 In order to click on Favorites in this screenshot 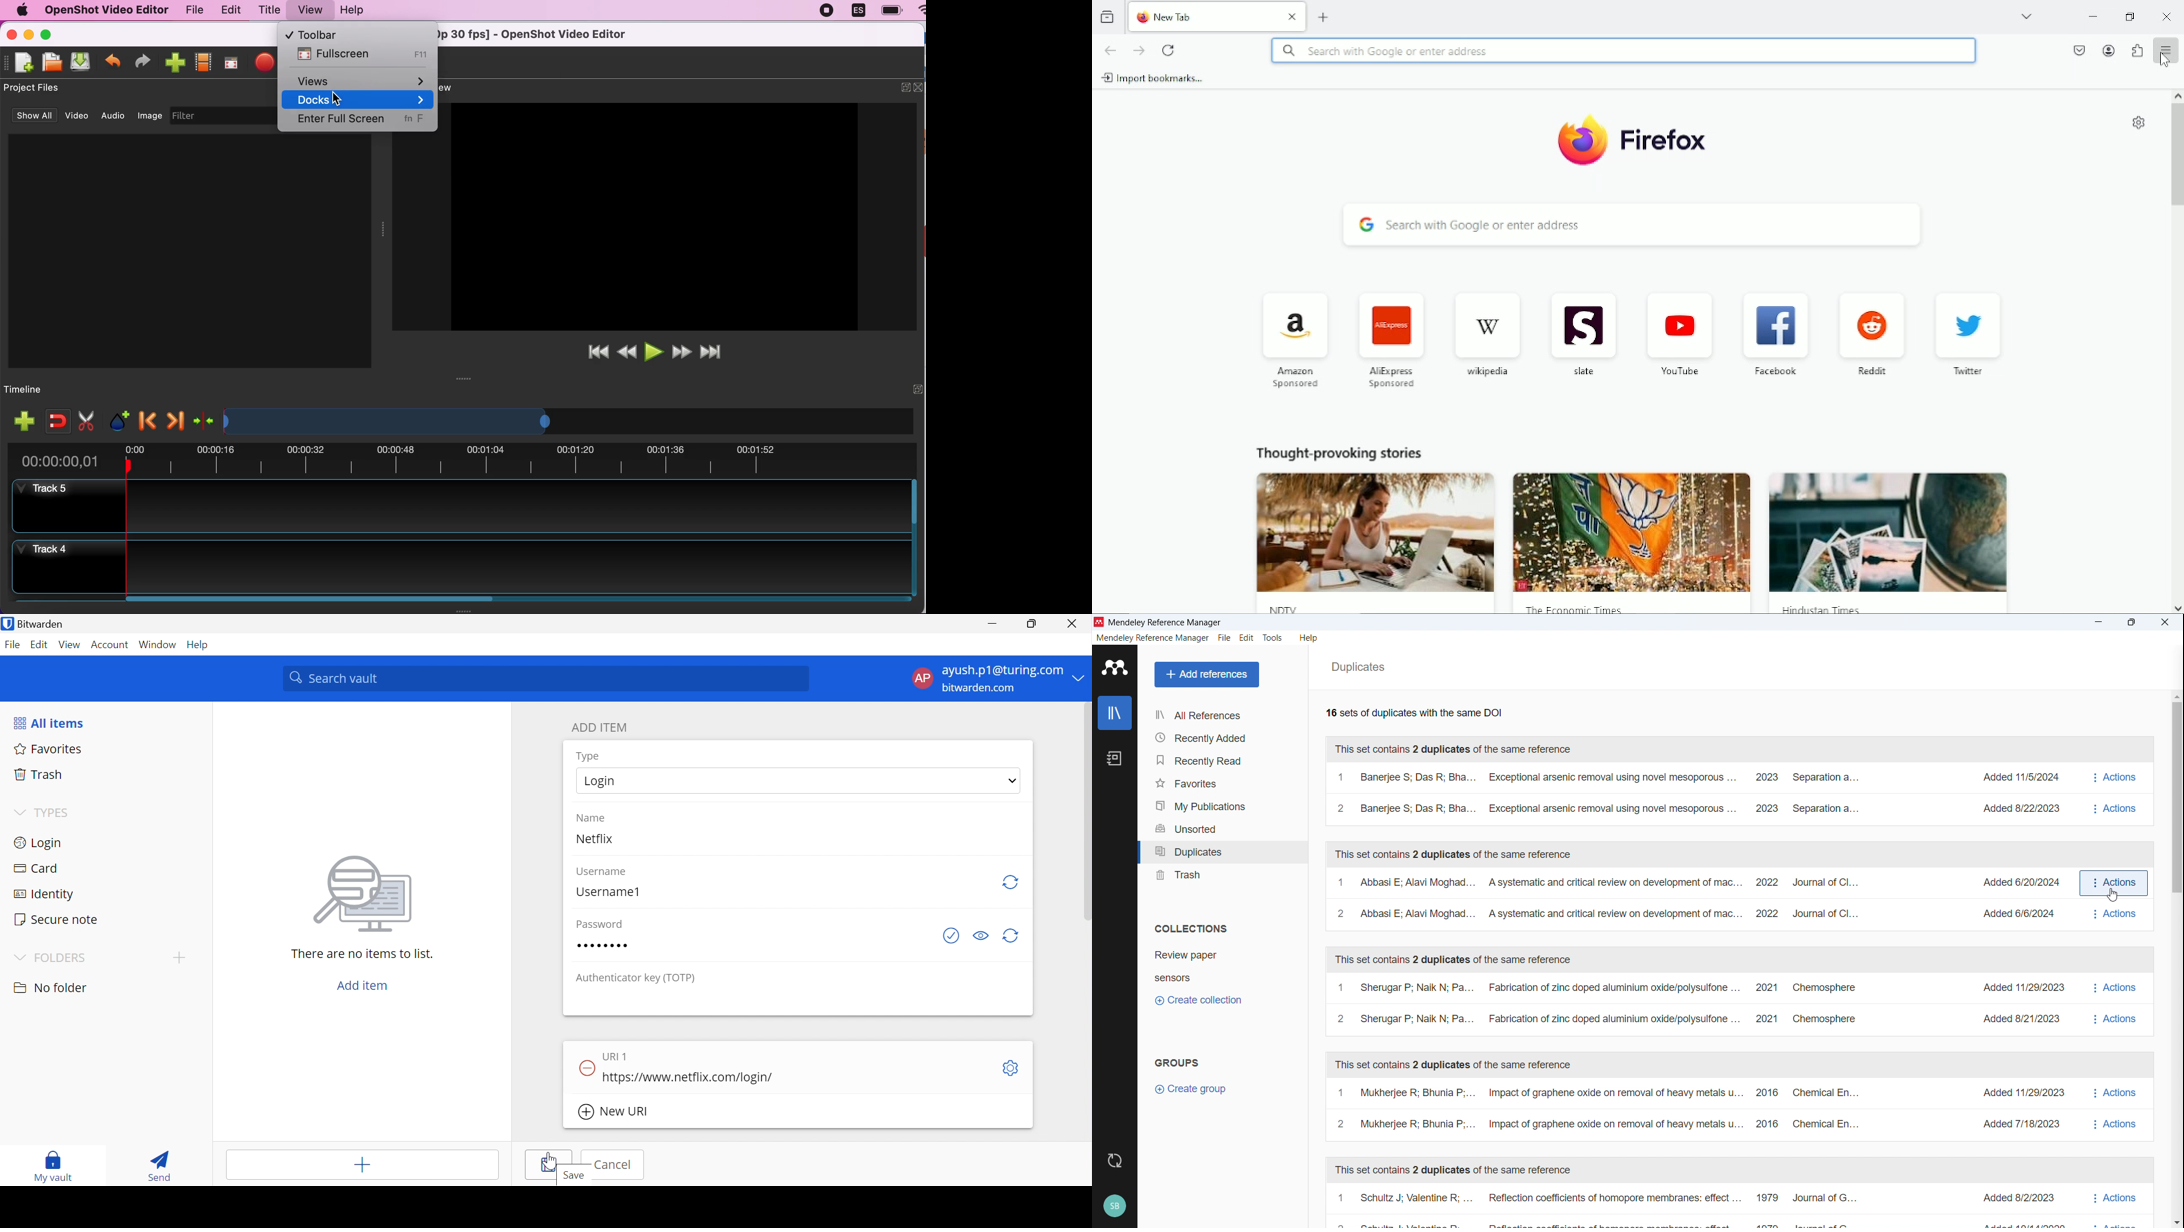, I will do `click(48, 749)`.